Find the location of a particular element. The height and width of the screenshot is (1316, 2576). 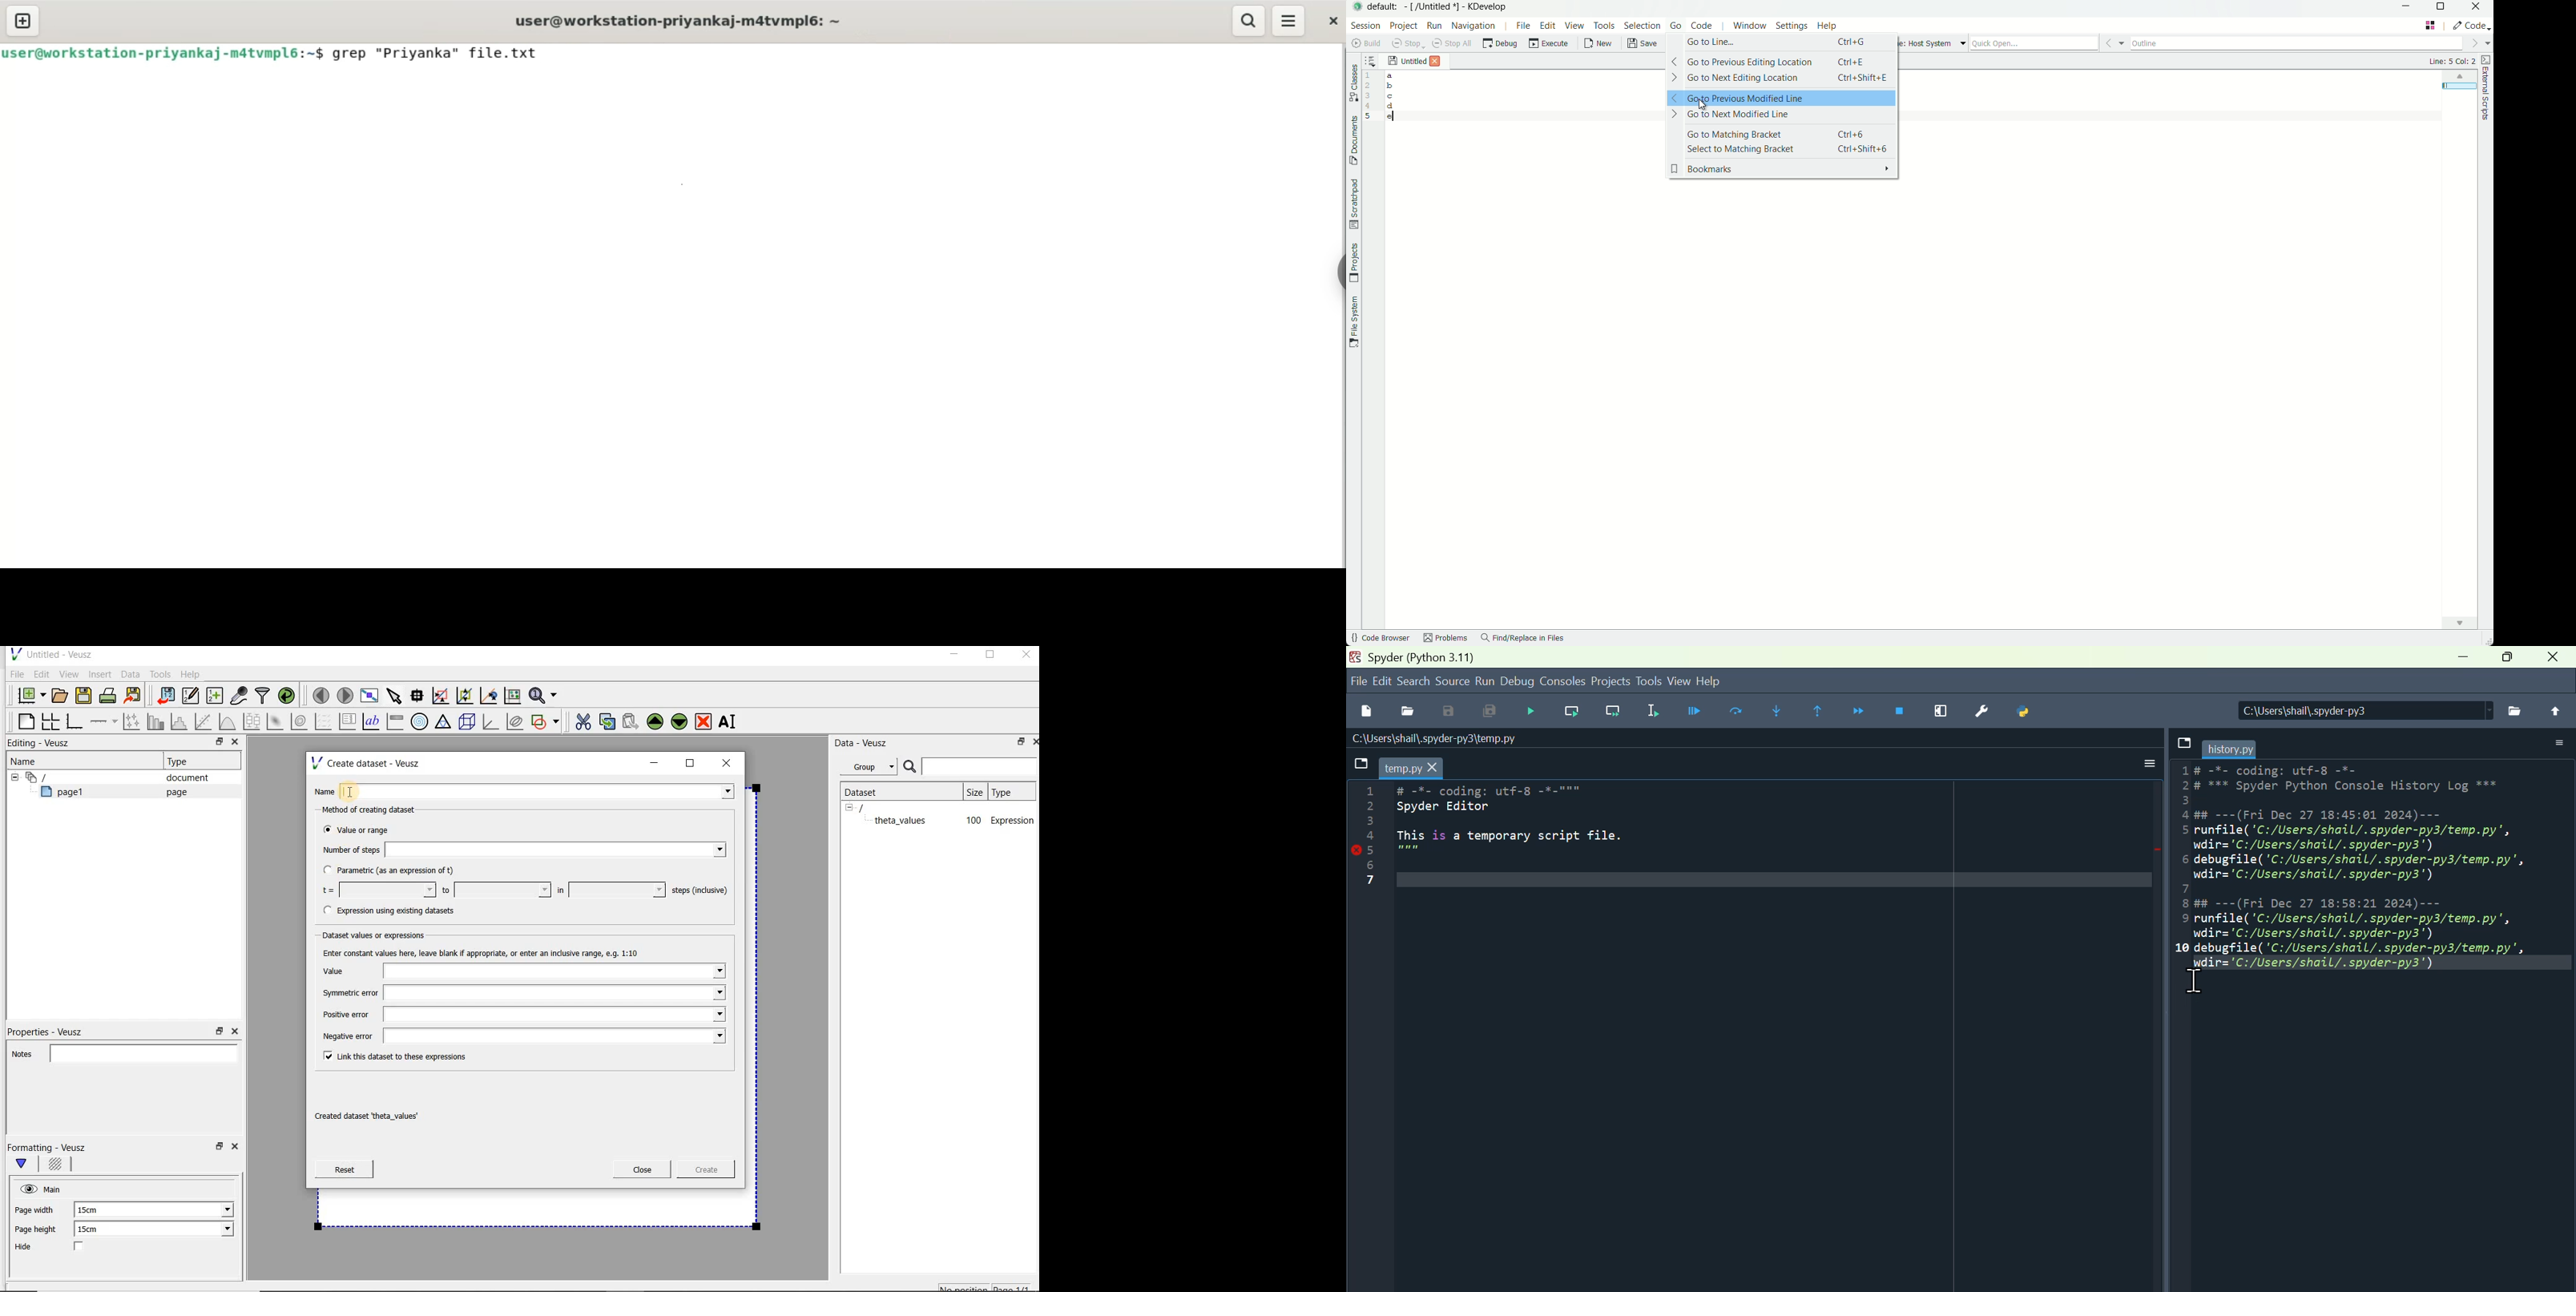

View is located at coordinates (1682, 679).